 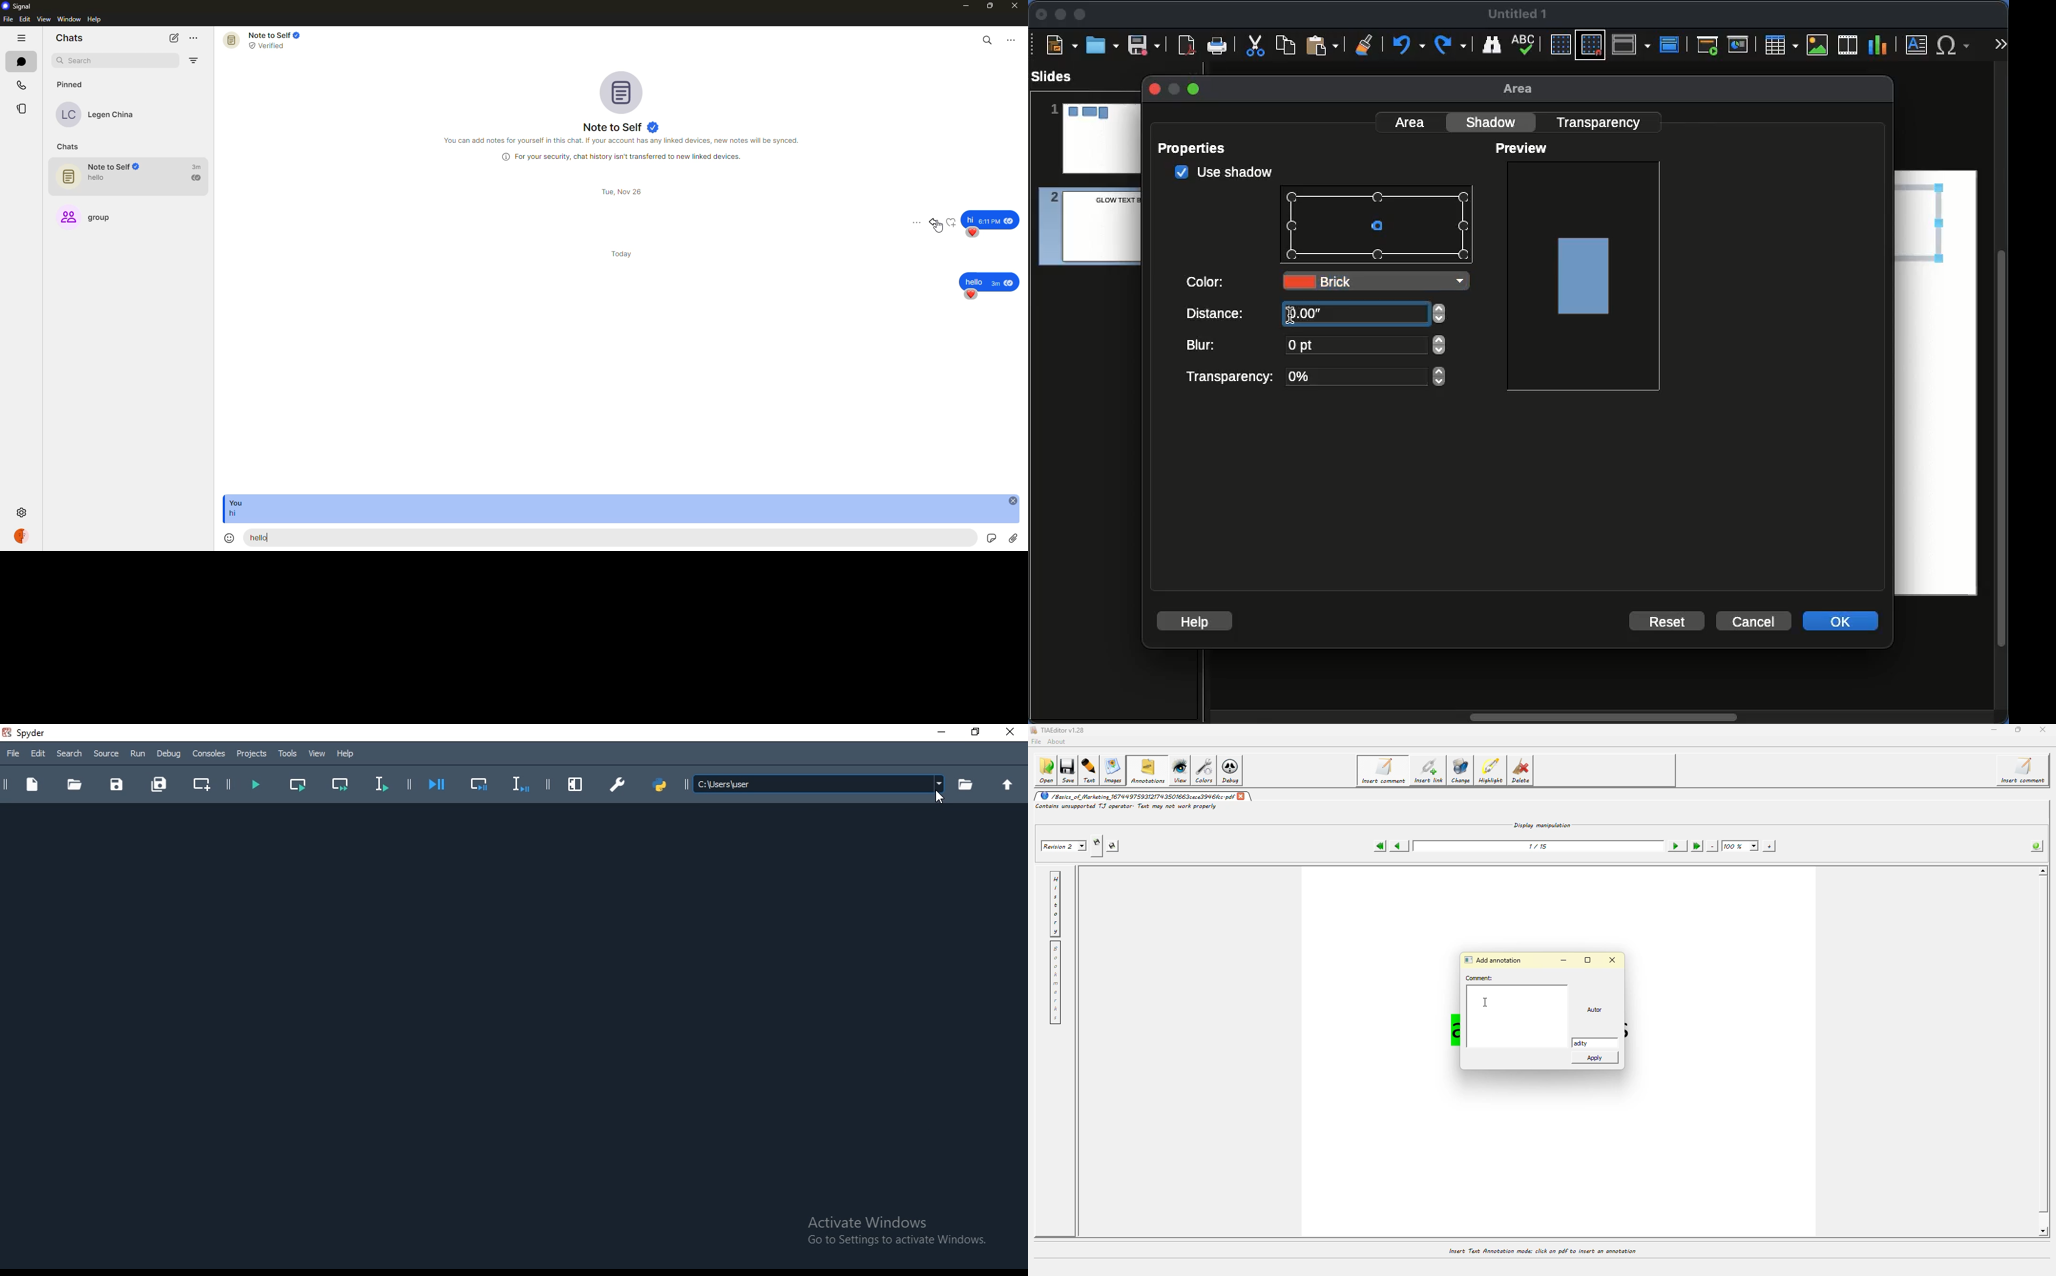 What do you see at coordinates (950, 222) in the screenshot?
I see `reaction` at bounding box center [950, 222].